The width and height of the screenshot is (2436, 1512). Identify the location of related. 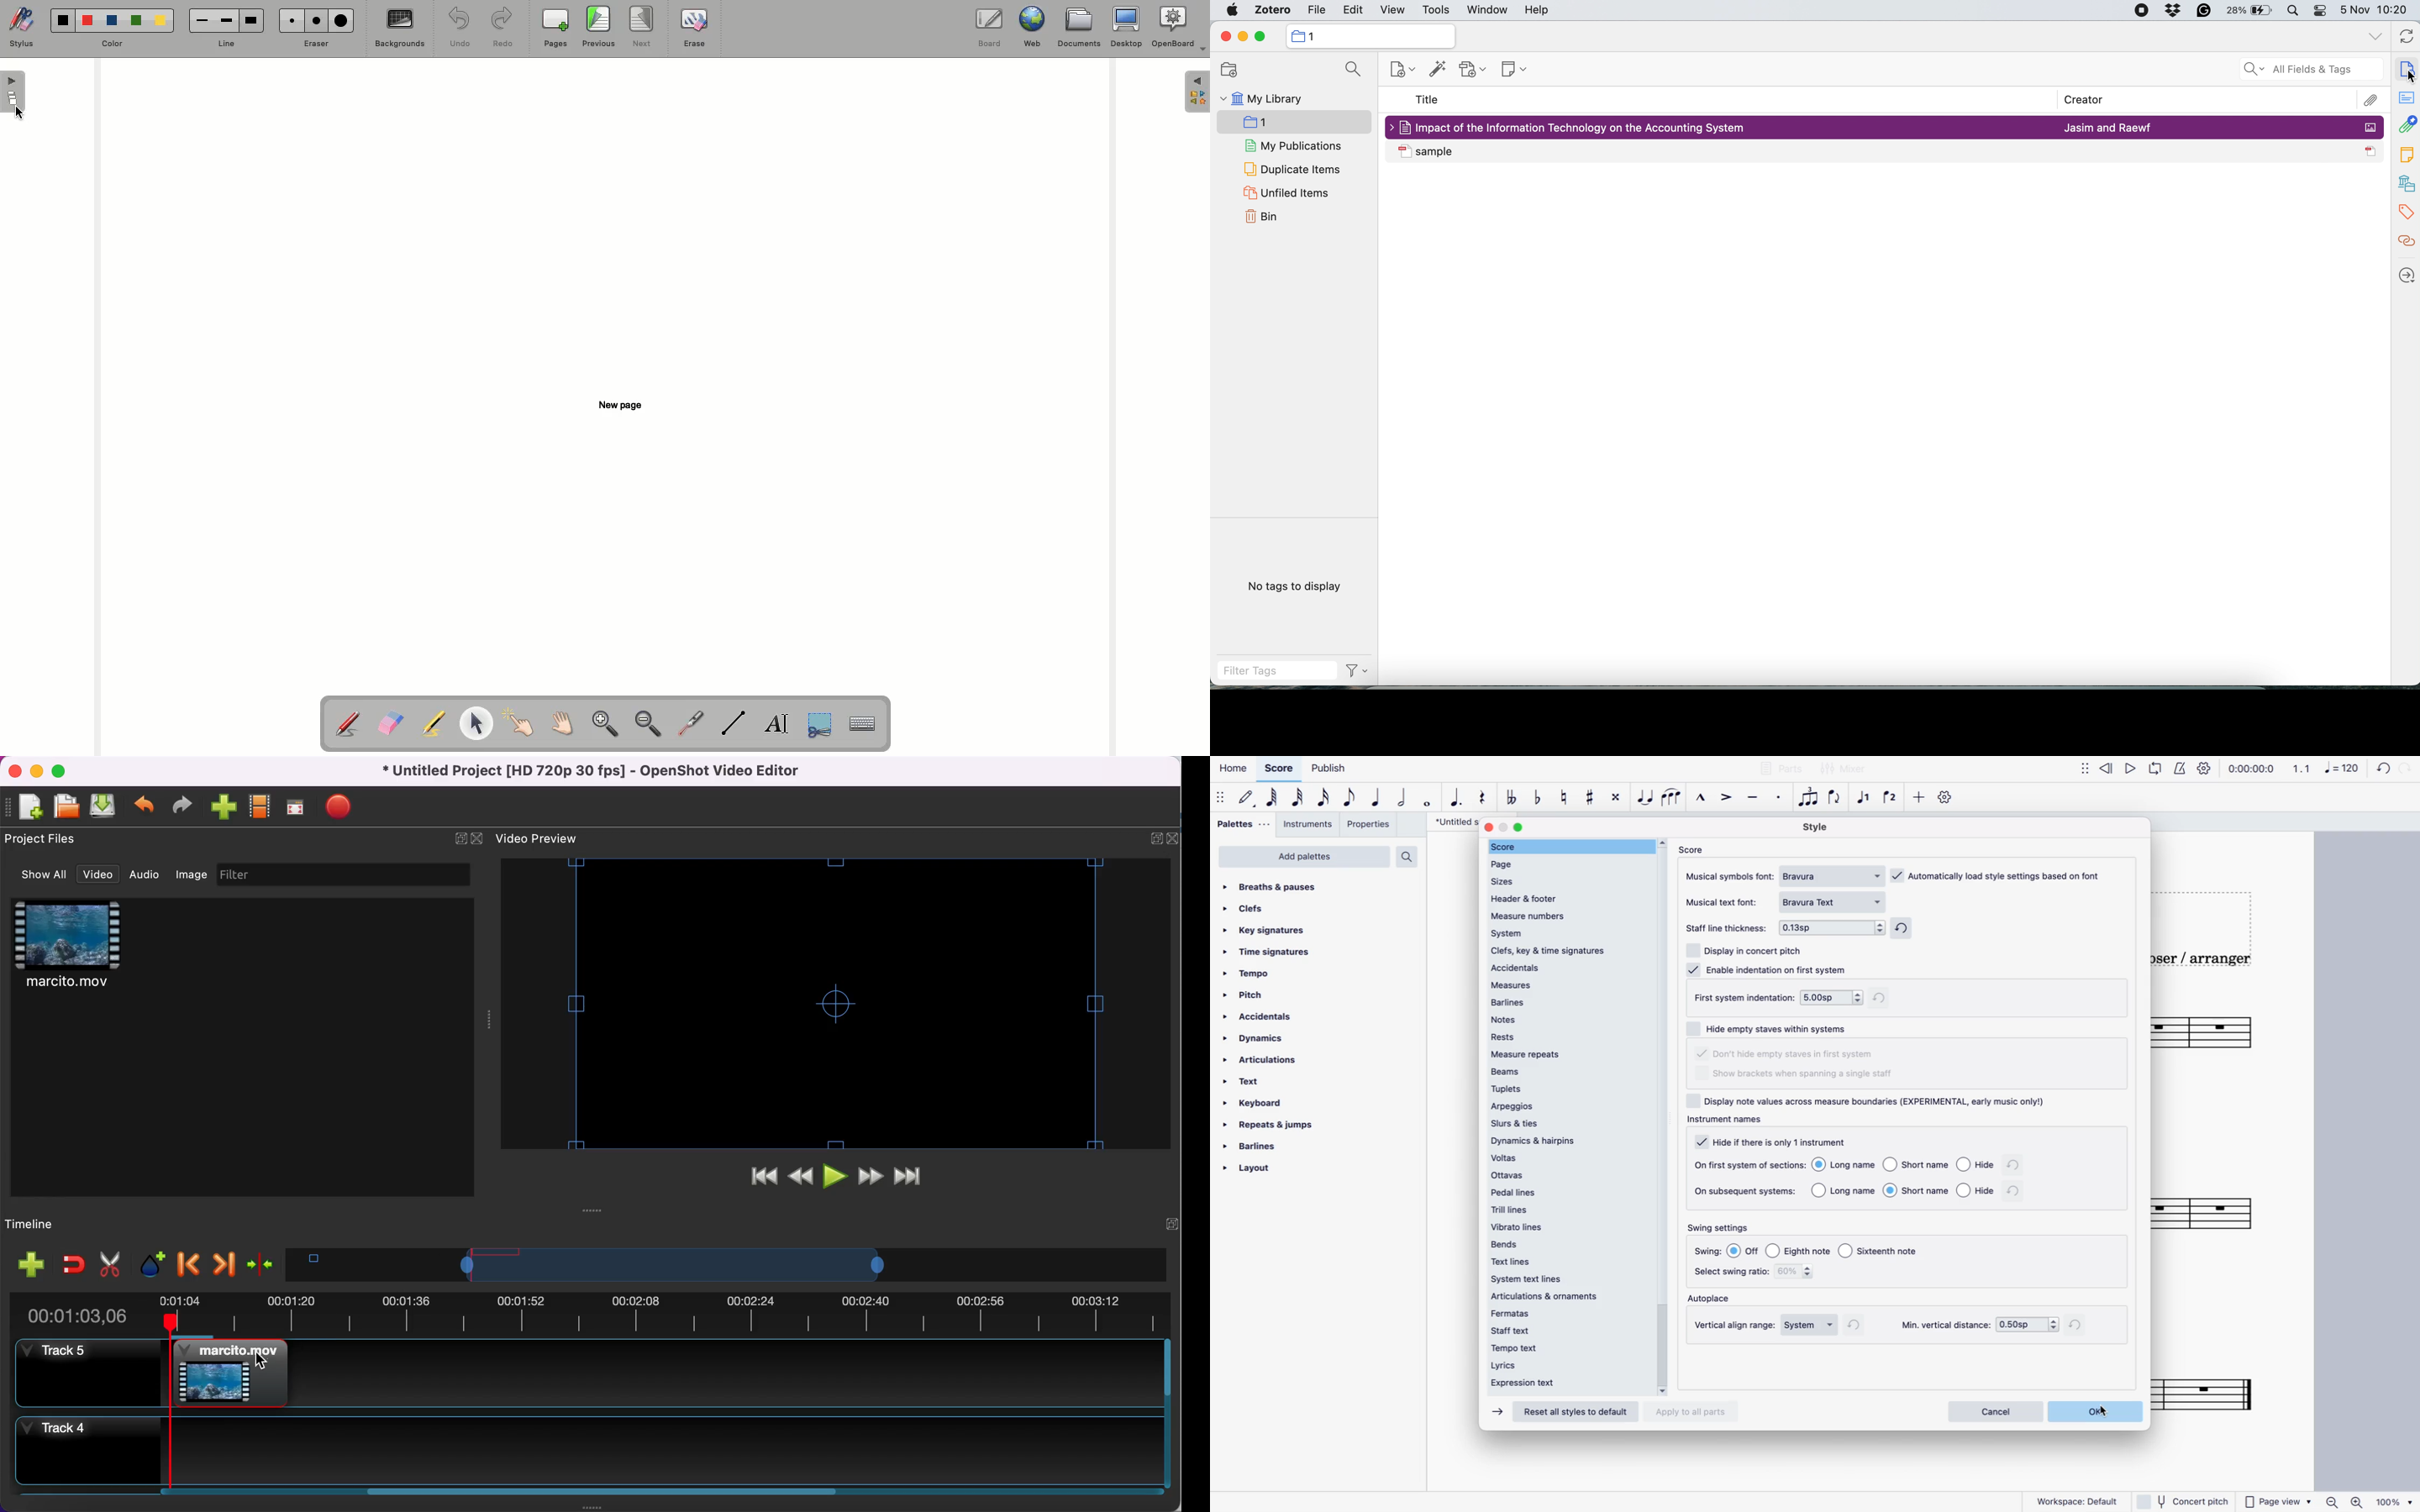
(2406, 243).